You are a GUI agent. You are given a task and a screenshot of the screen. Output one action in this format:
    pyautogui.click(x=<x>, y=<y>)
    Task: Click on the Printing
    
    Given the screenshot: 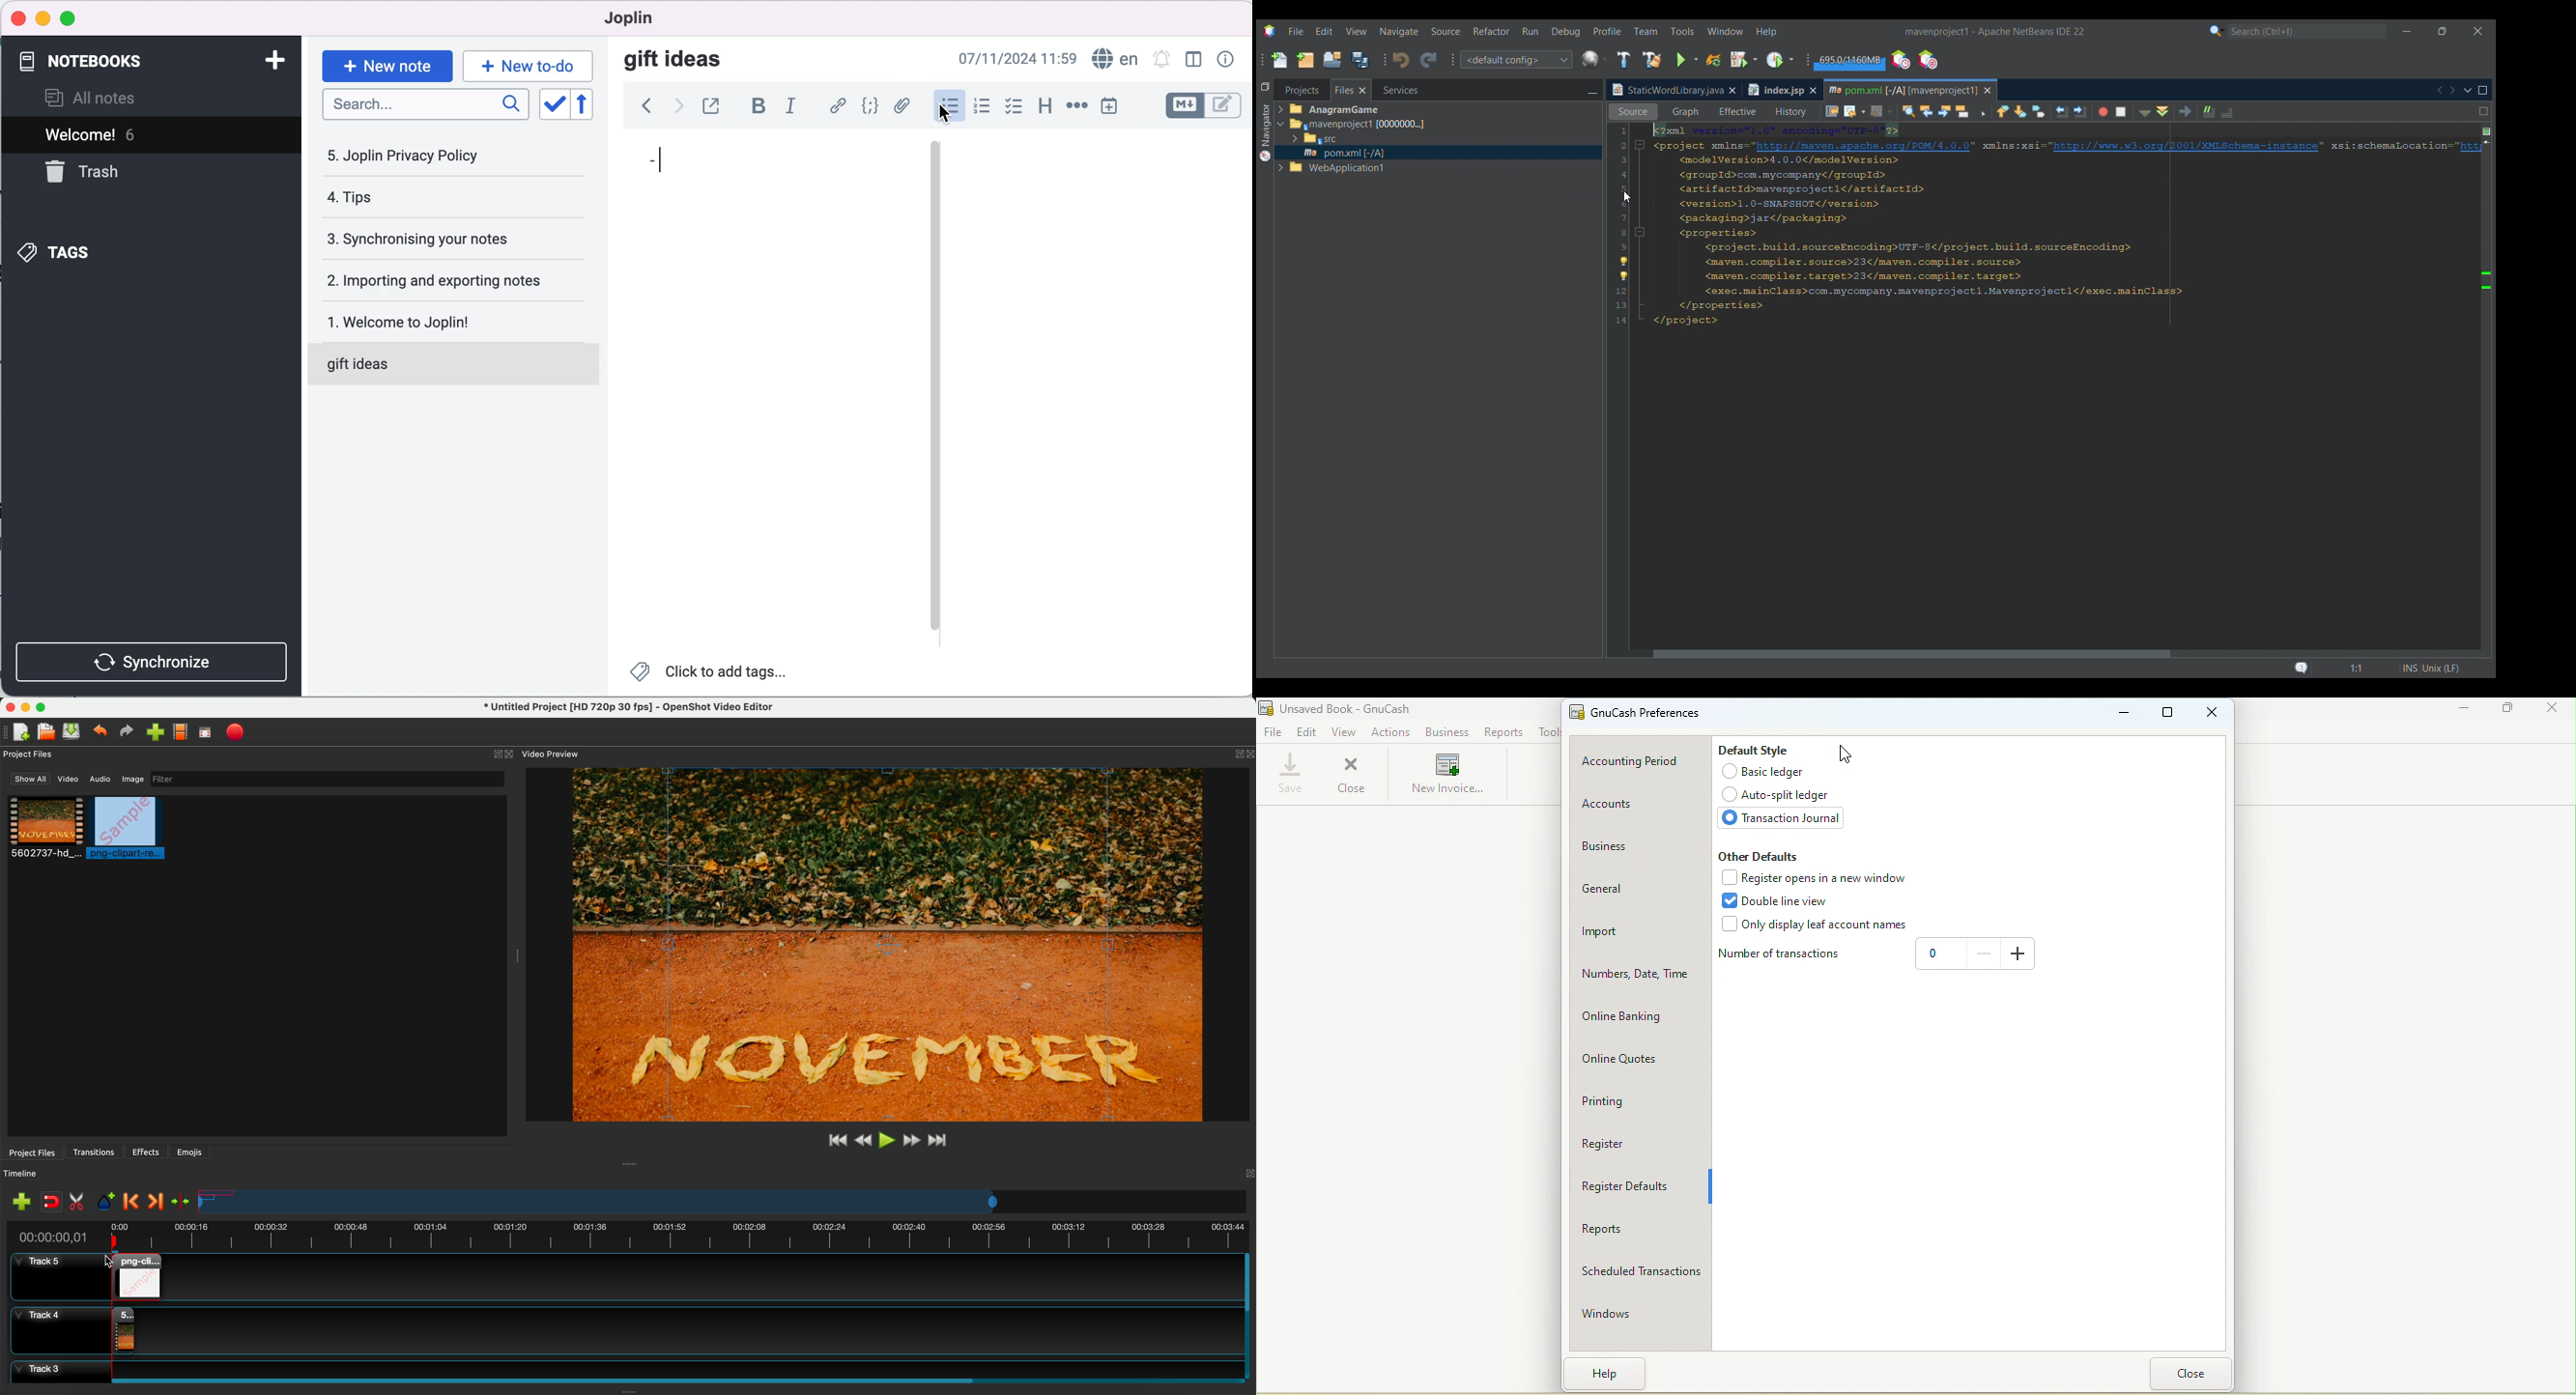 What is the action you would take?
    pyautogui.click(x=1639, y=1104)
    